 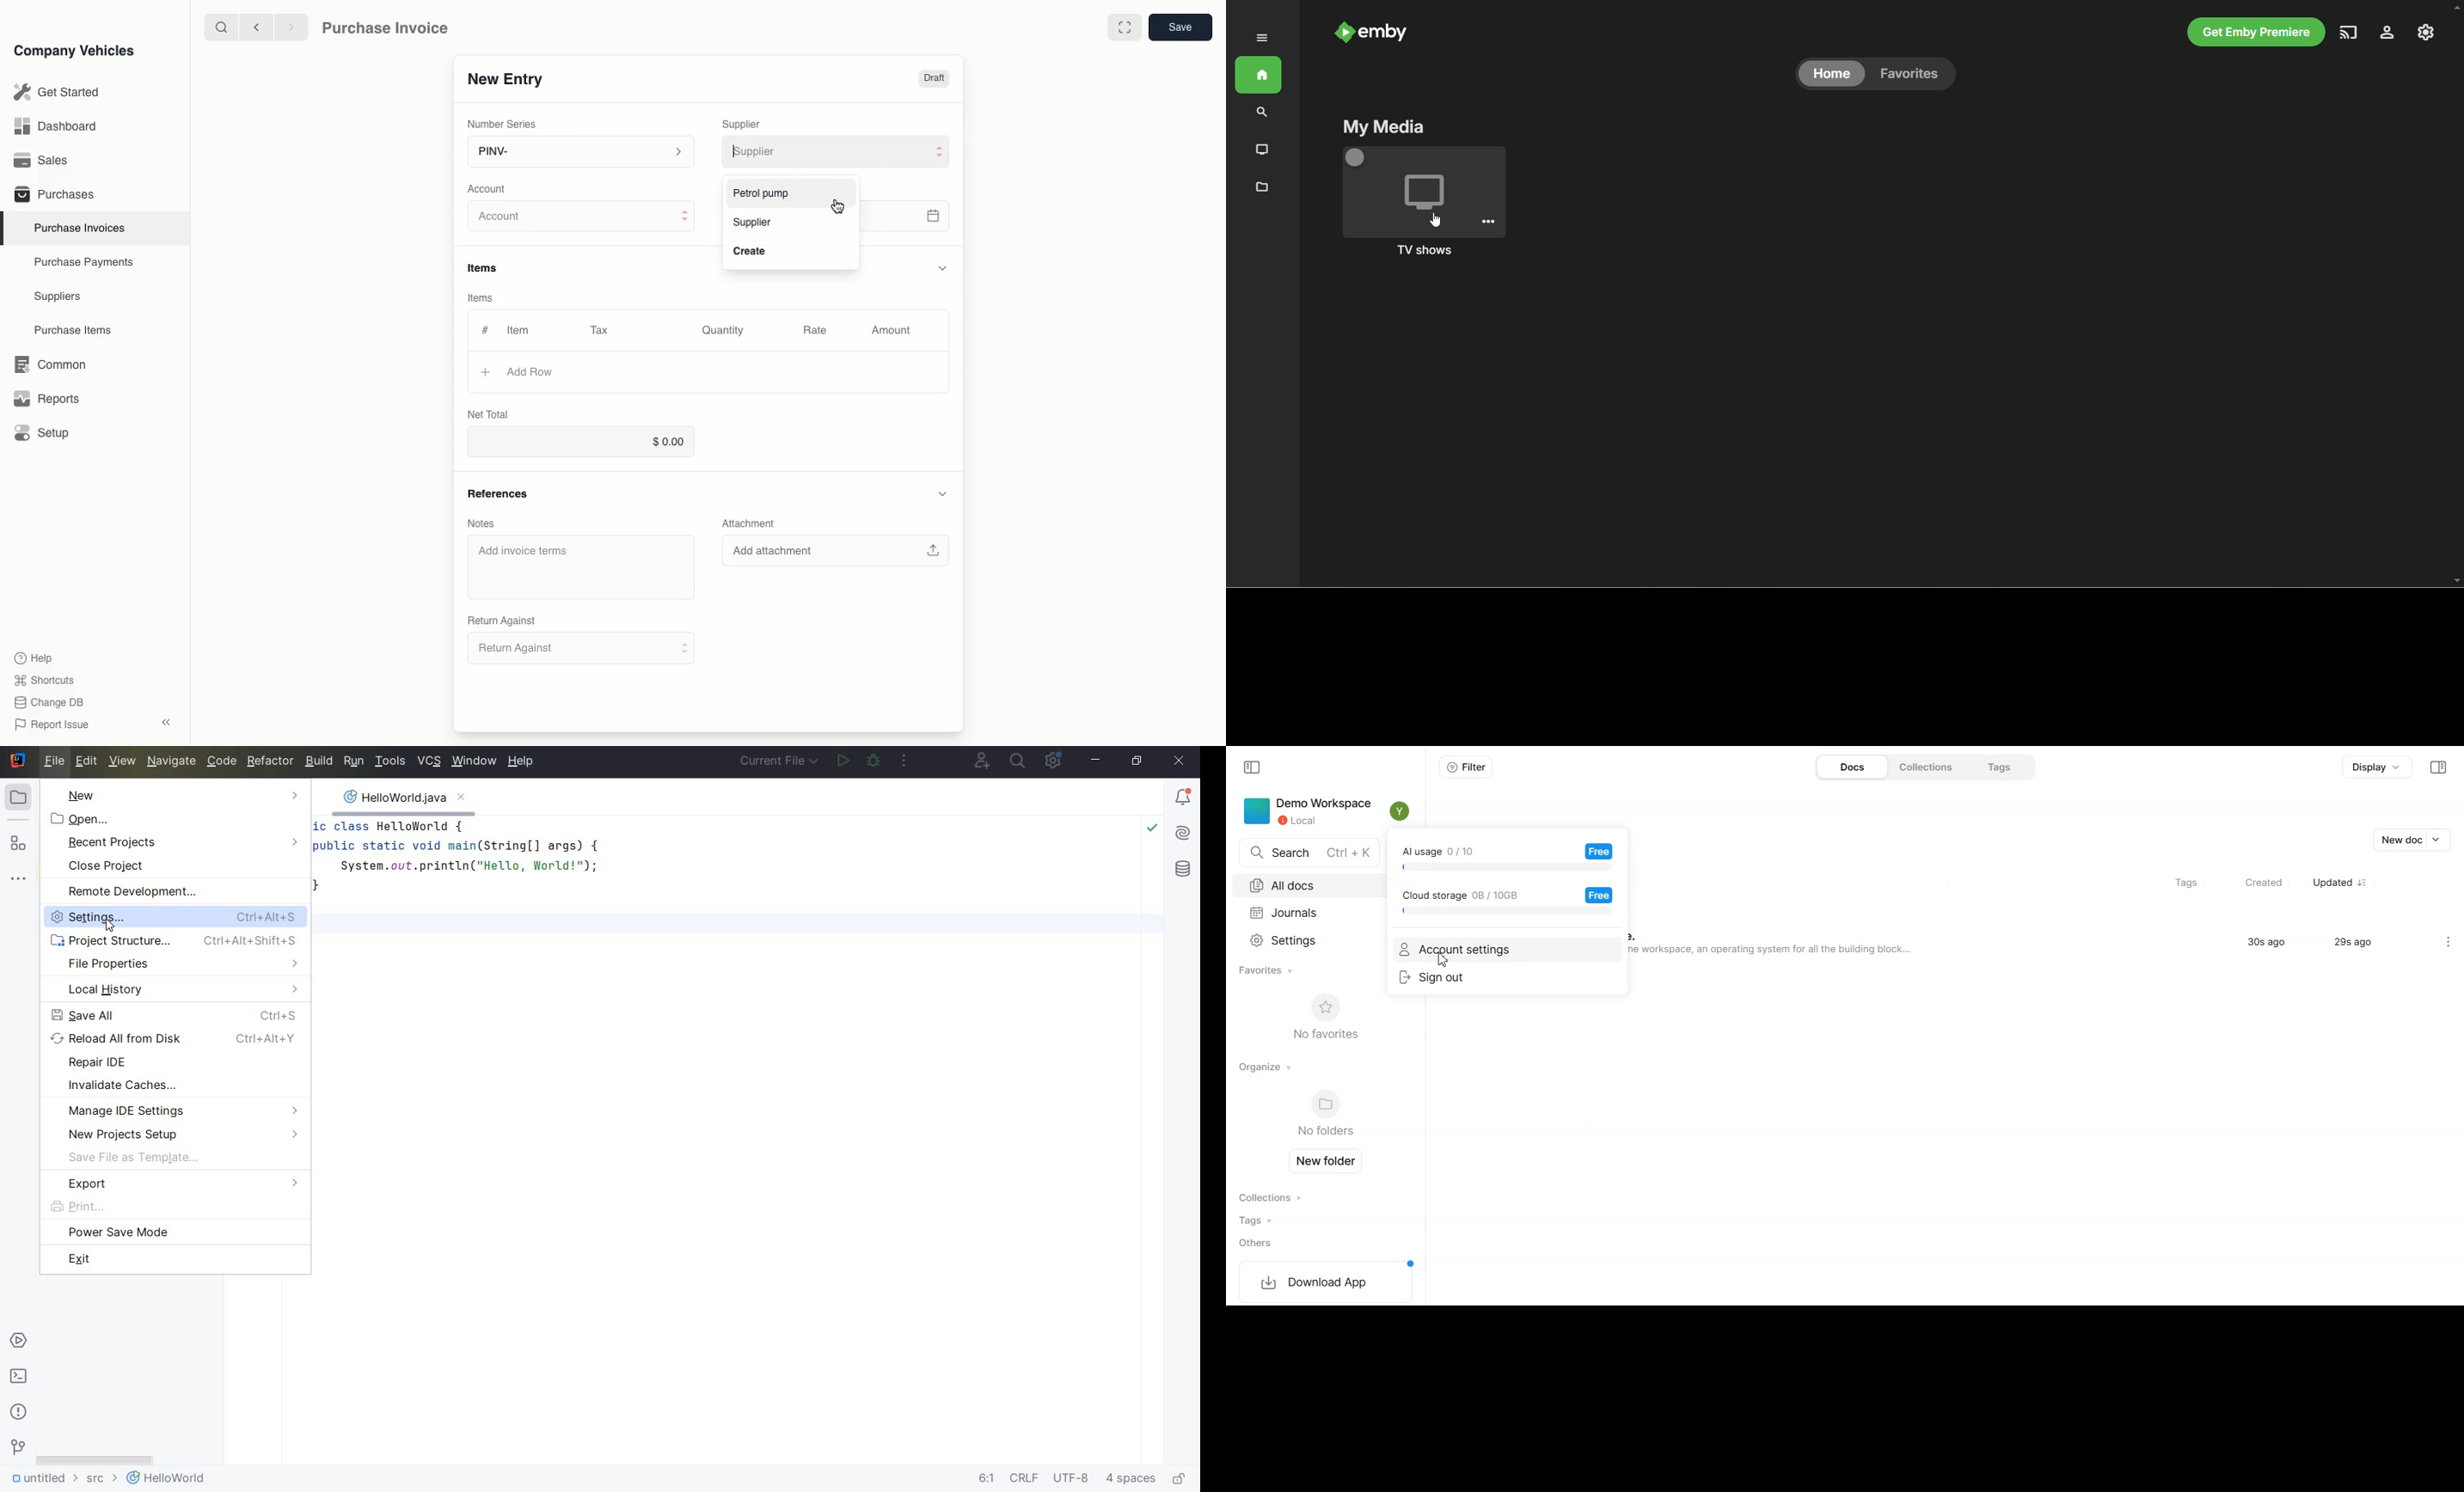 I want to click on no favorites, so click(x=1325, y=1015).